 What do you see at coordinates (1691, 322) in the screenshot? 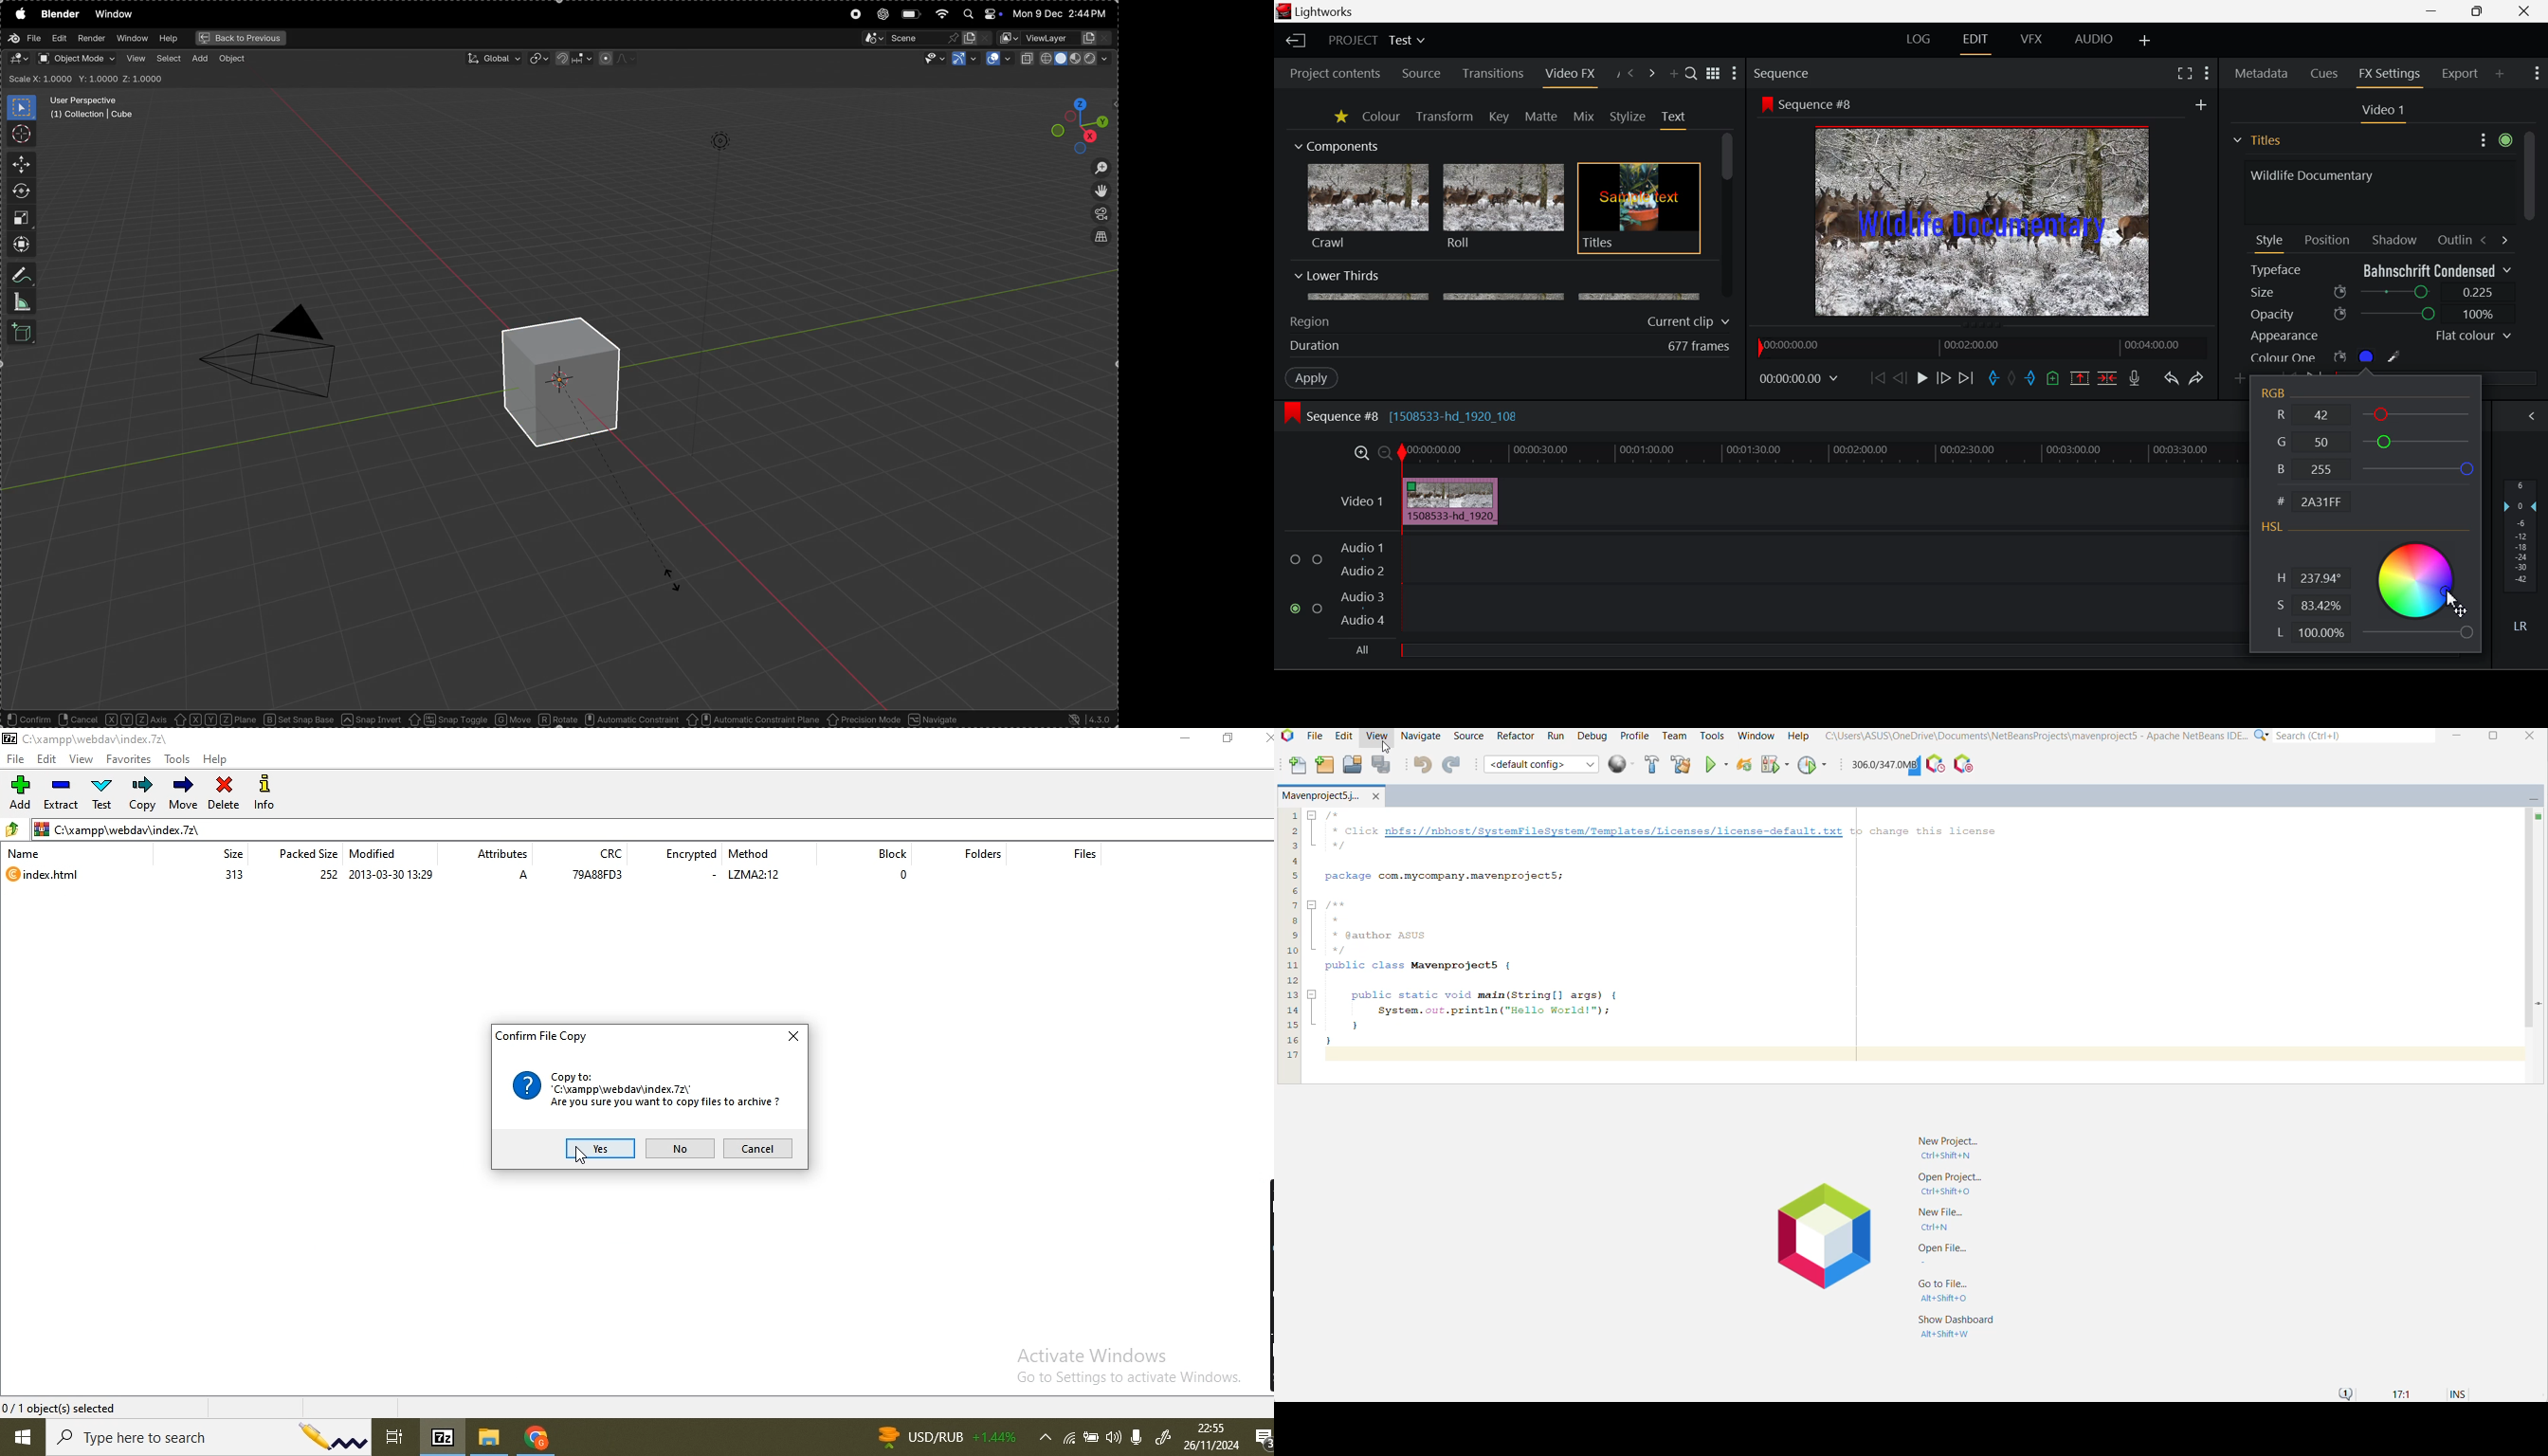
I see `Current clip` at bounding box center [1691, 322].